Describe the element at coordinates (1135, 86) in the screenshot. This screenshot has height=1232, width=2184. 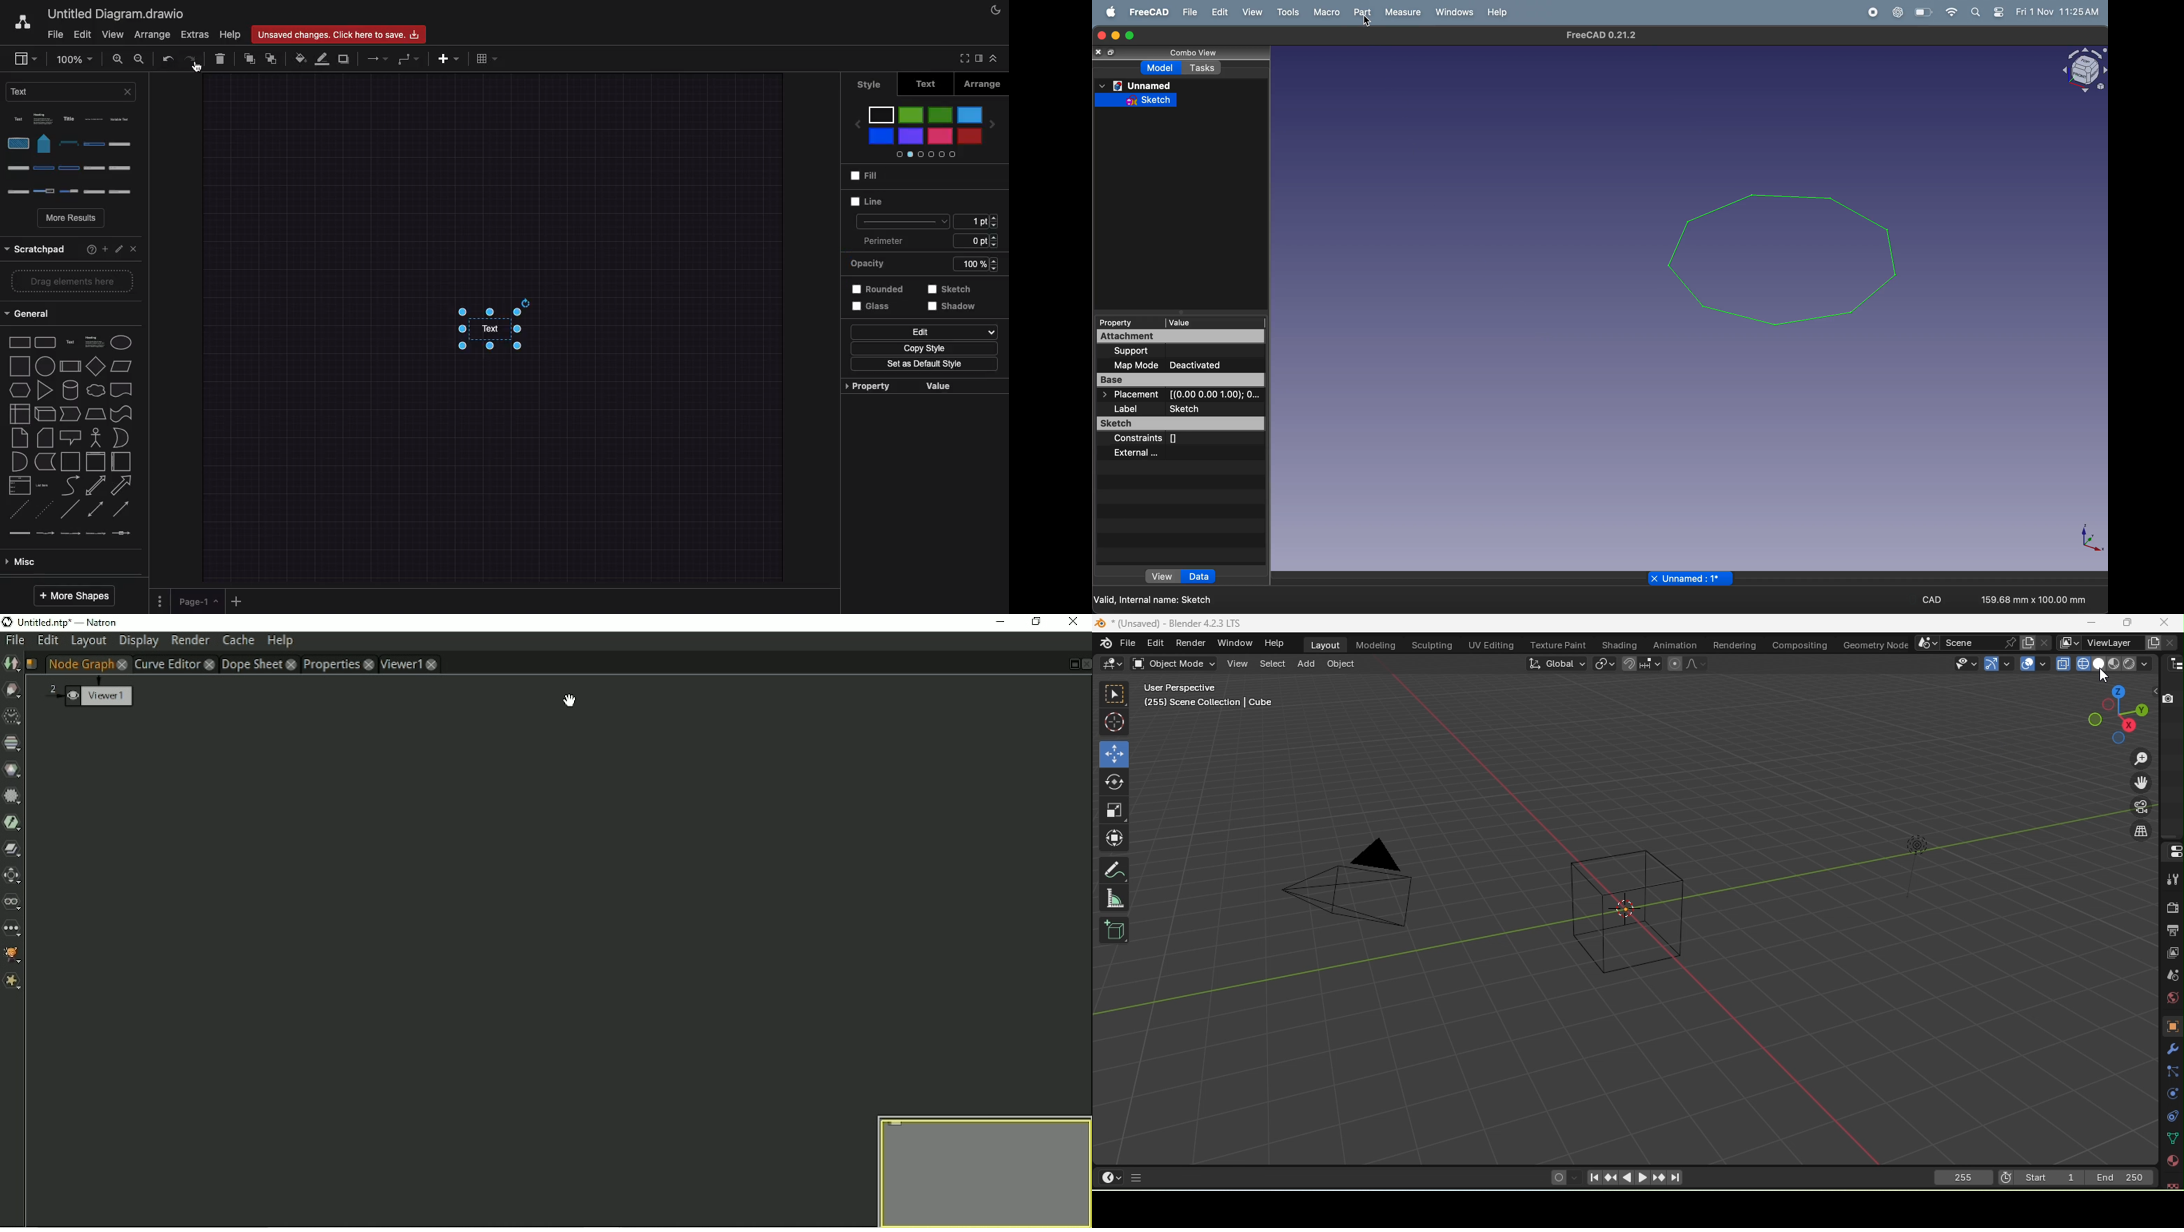
I see `unnamed` at that location.